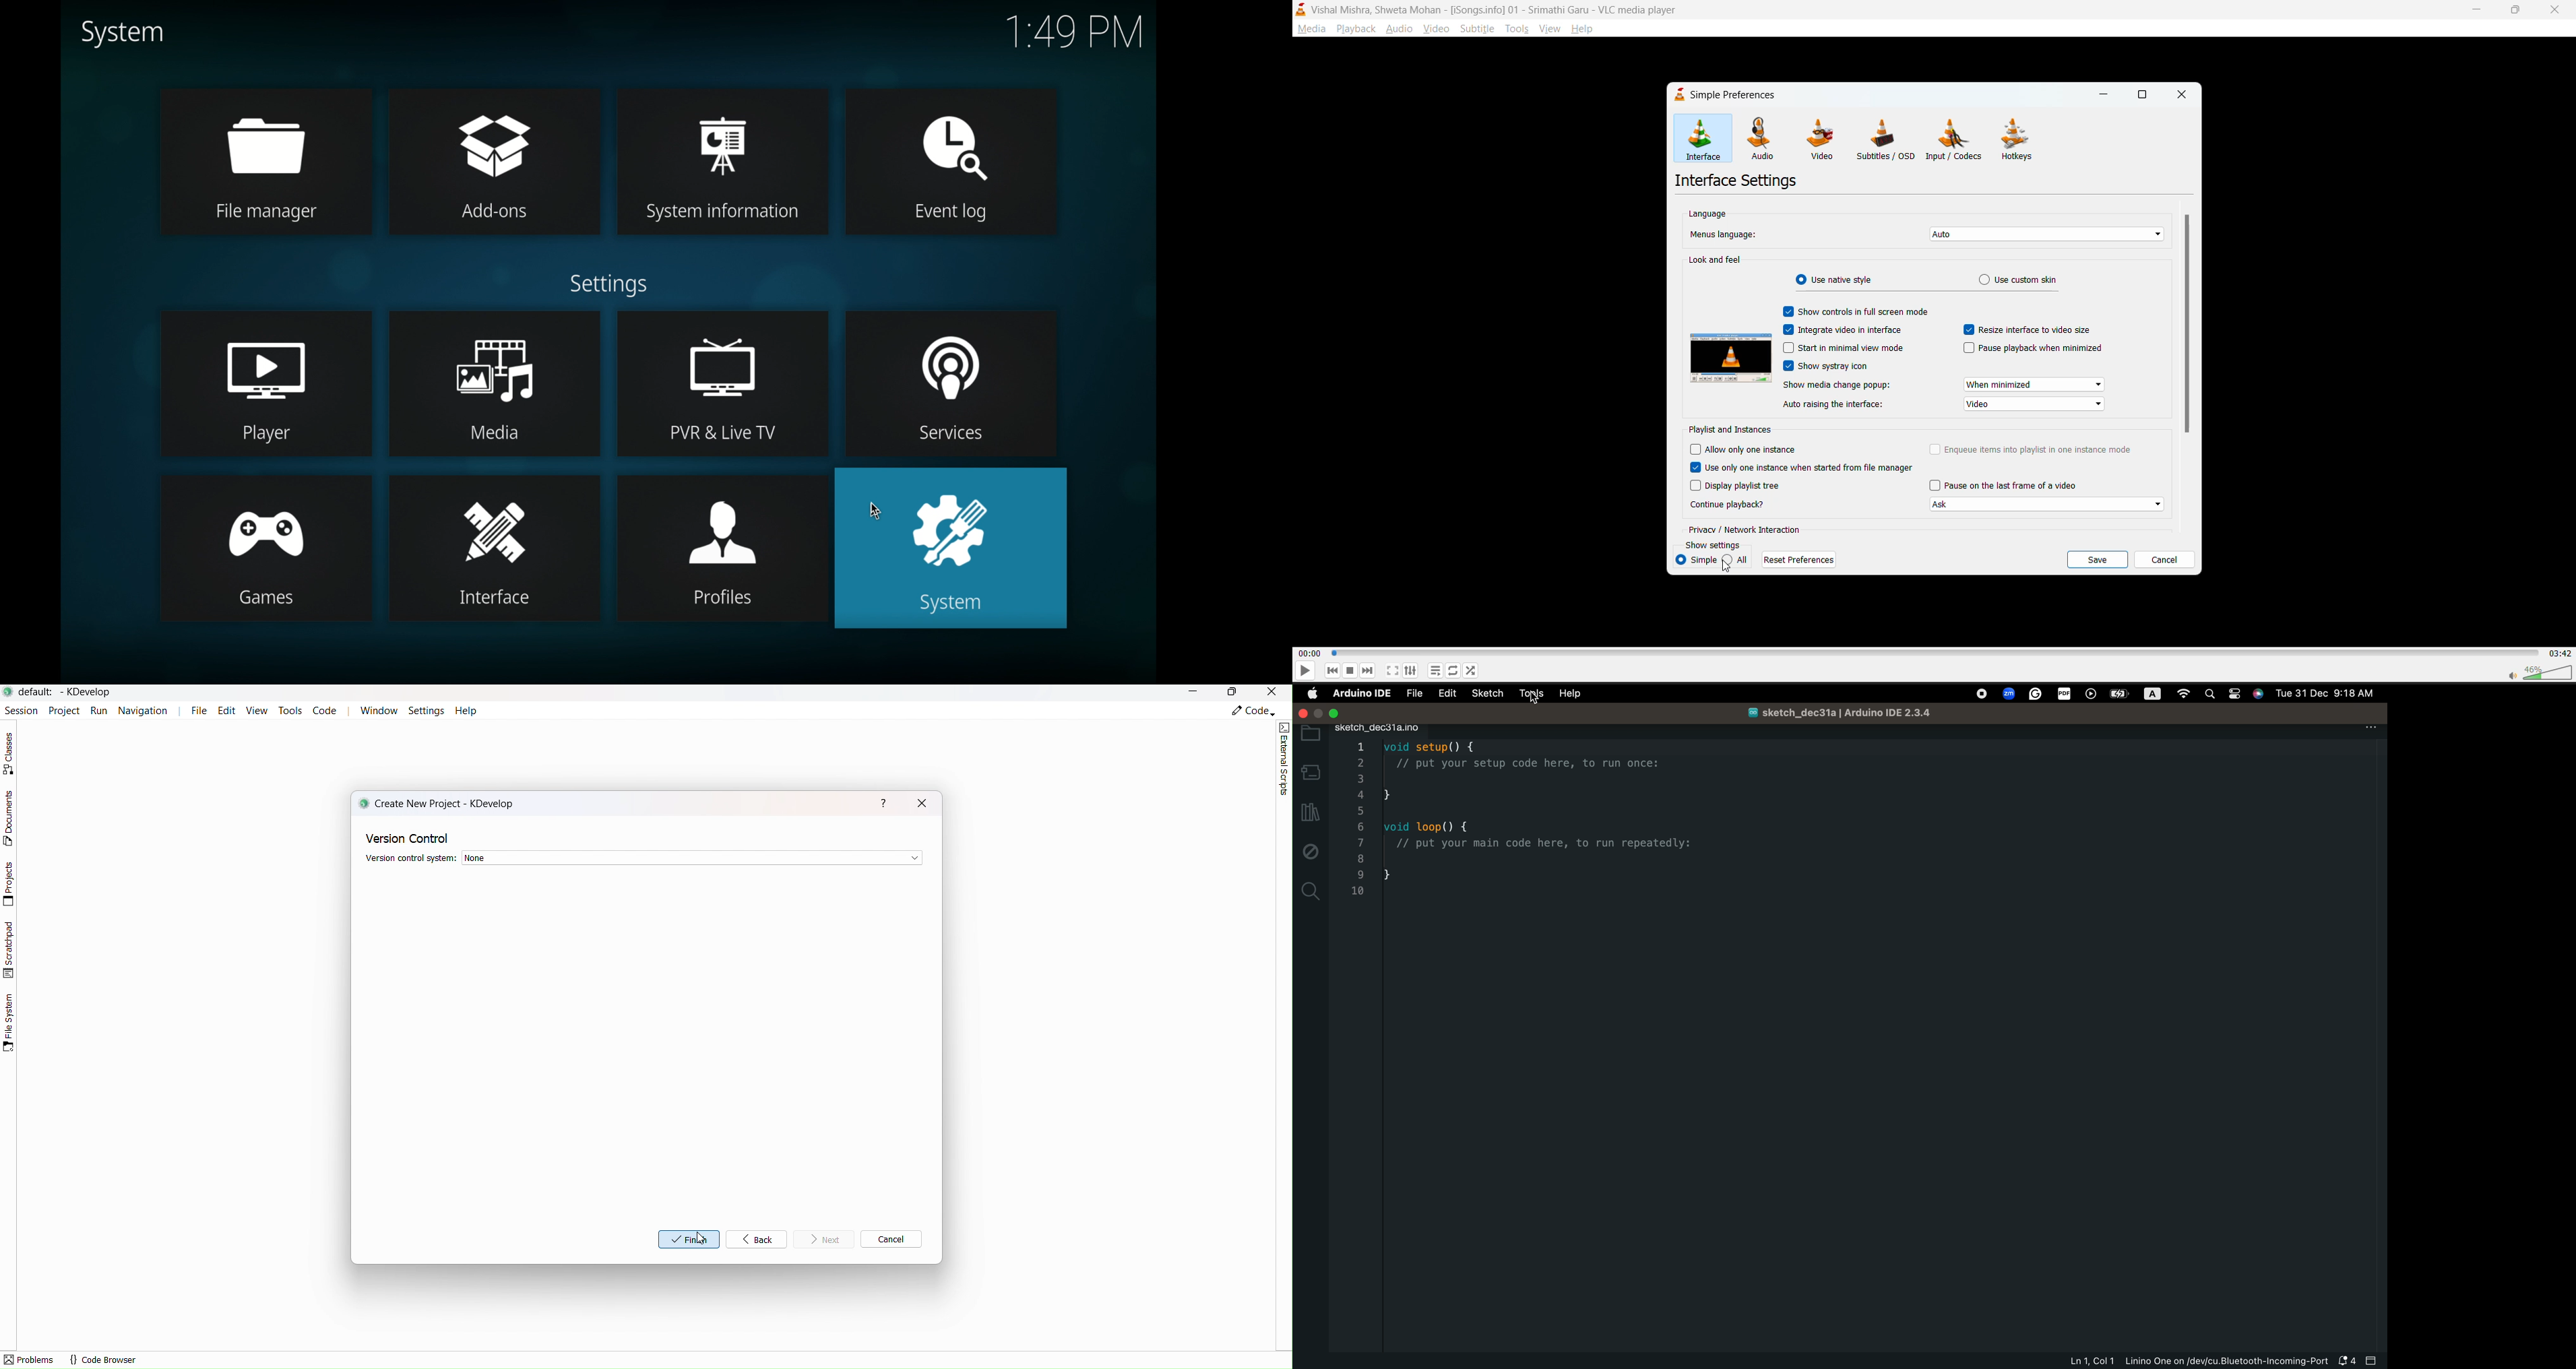  What do you see at coordinates (1737, 560) in the screenshot?
I see `all` at bounding box center [1737, 560].